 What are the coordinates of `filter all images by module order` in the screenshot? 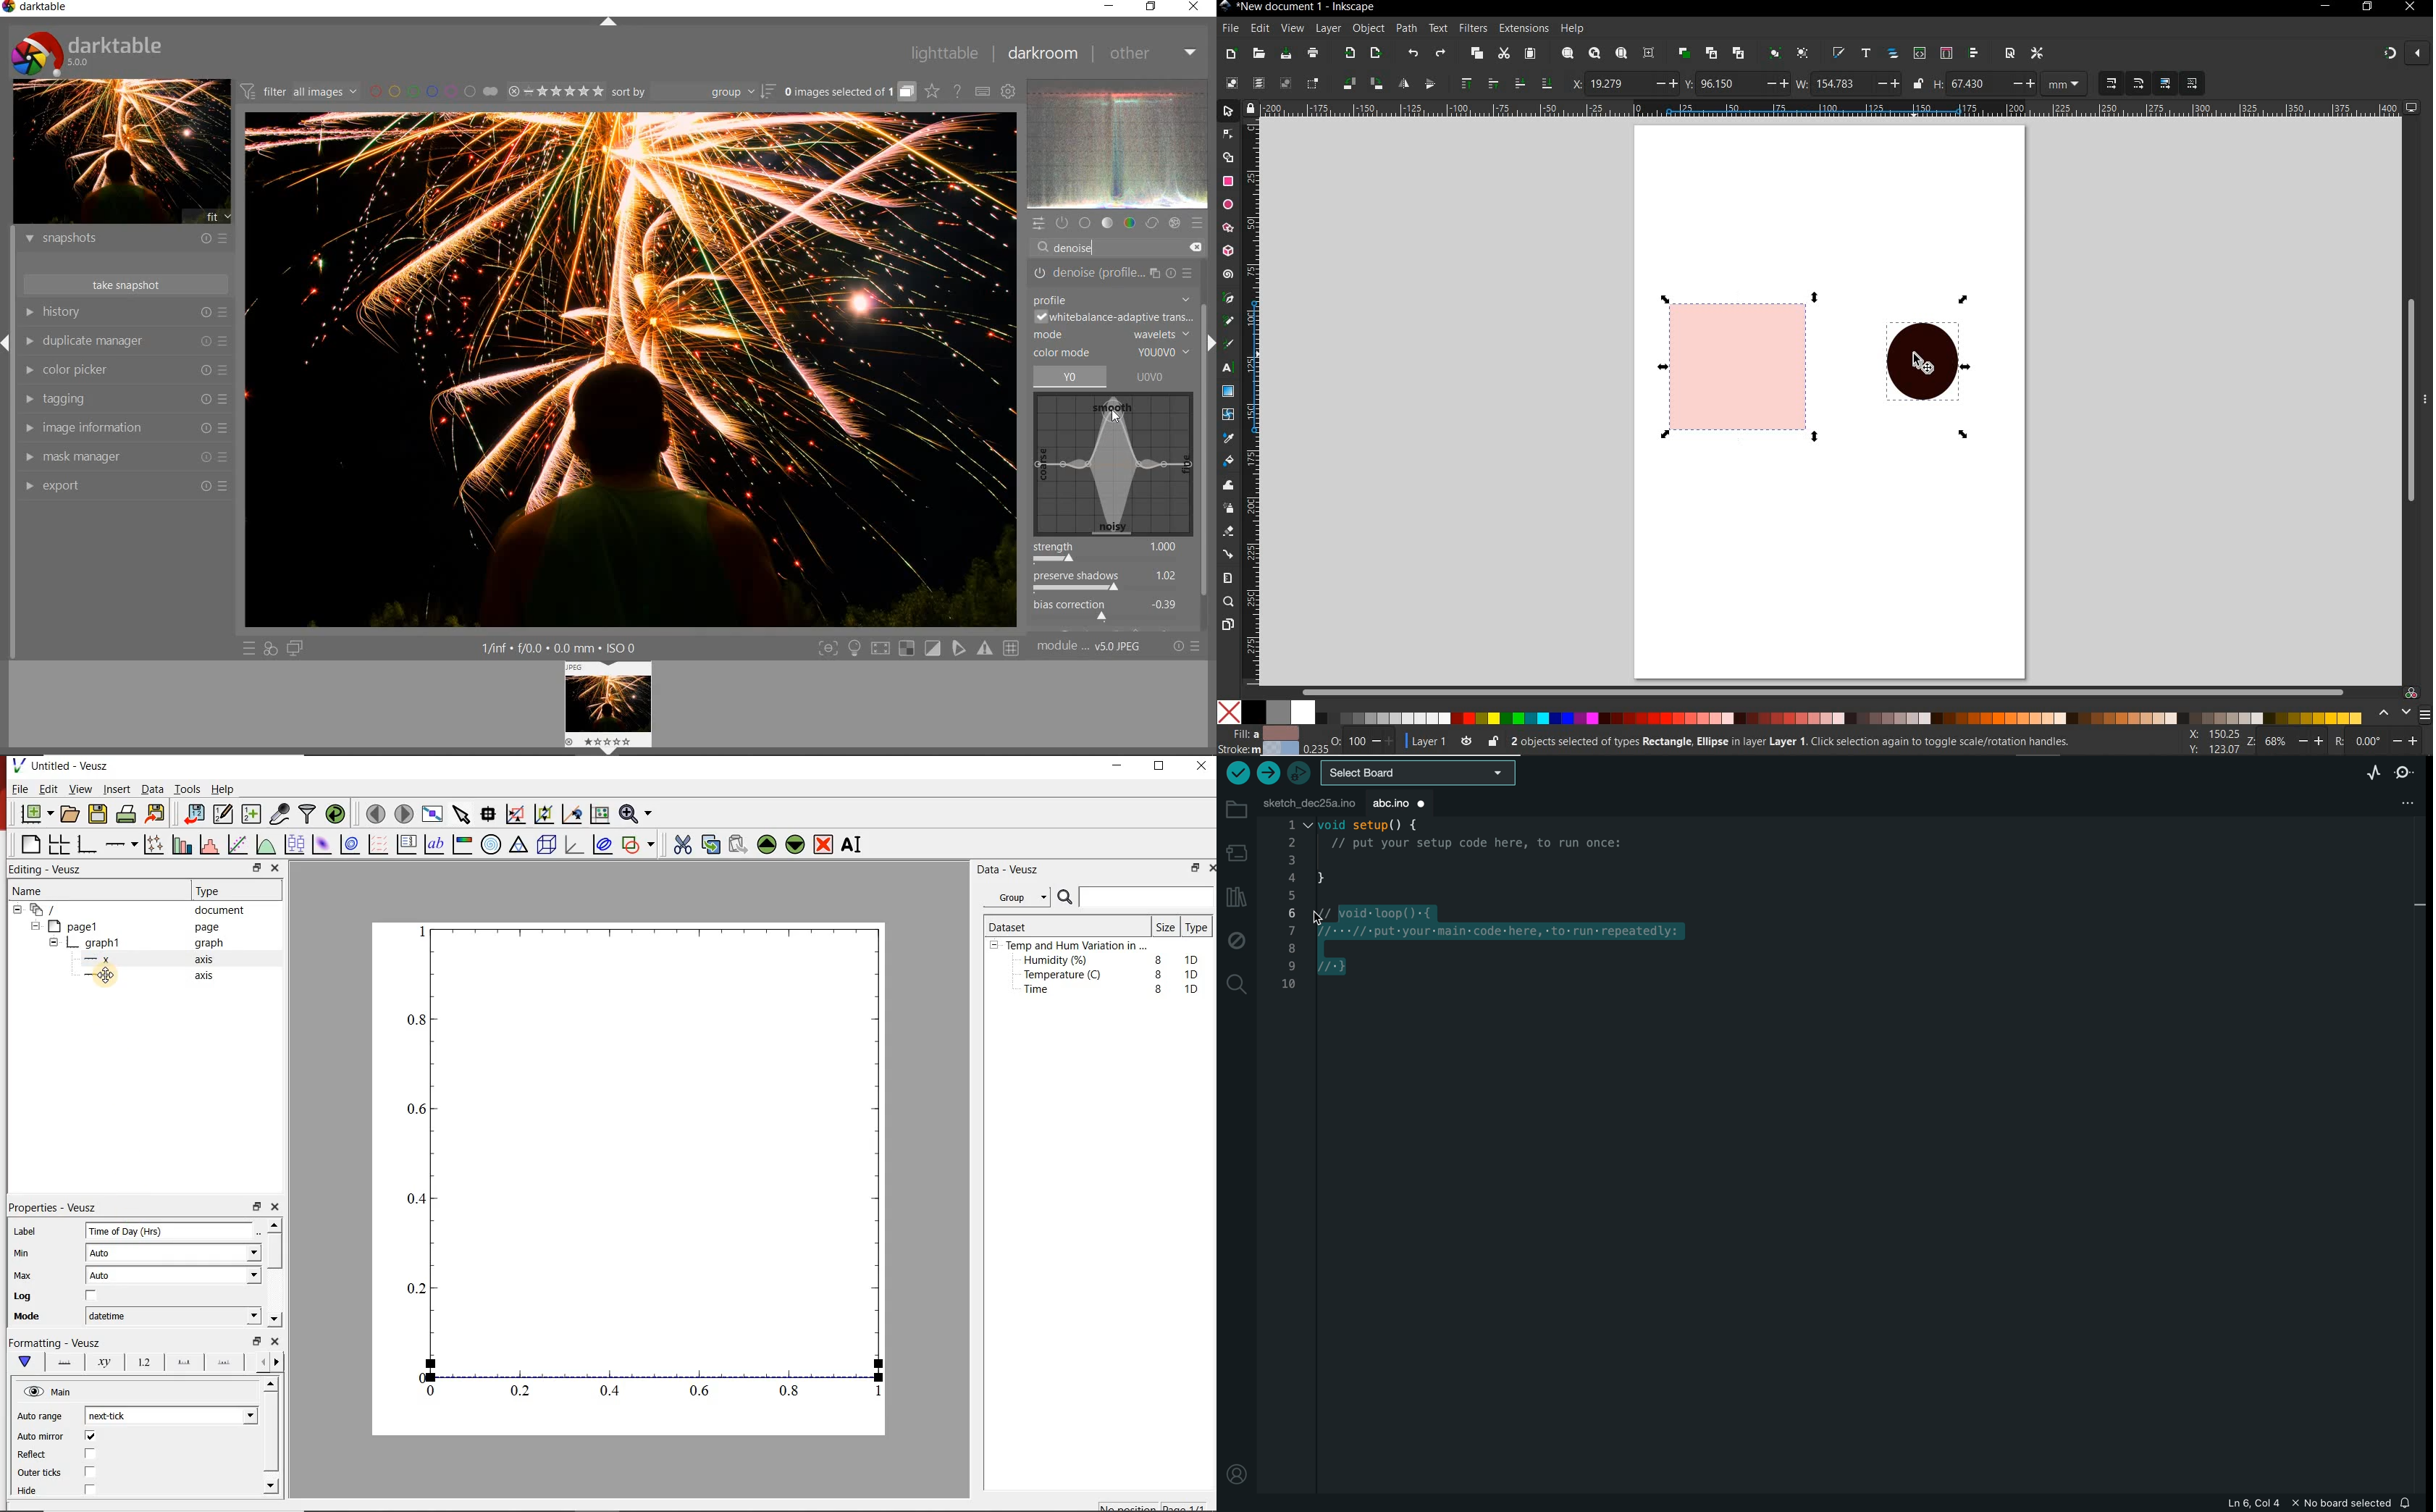 It's located at (298, 90).